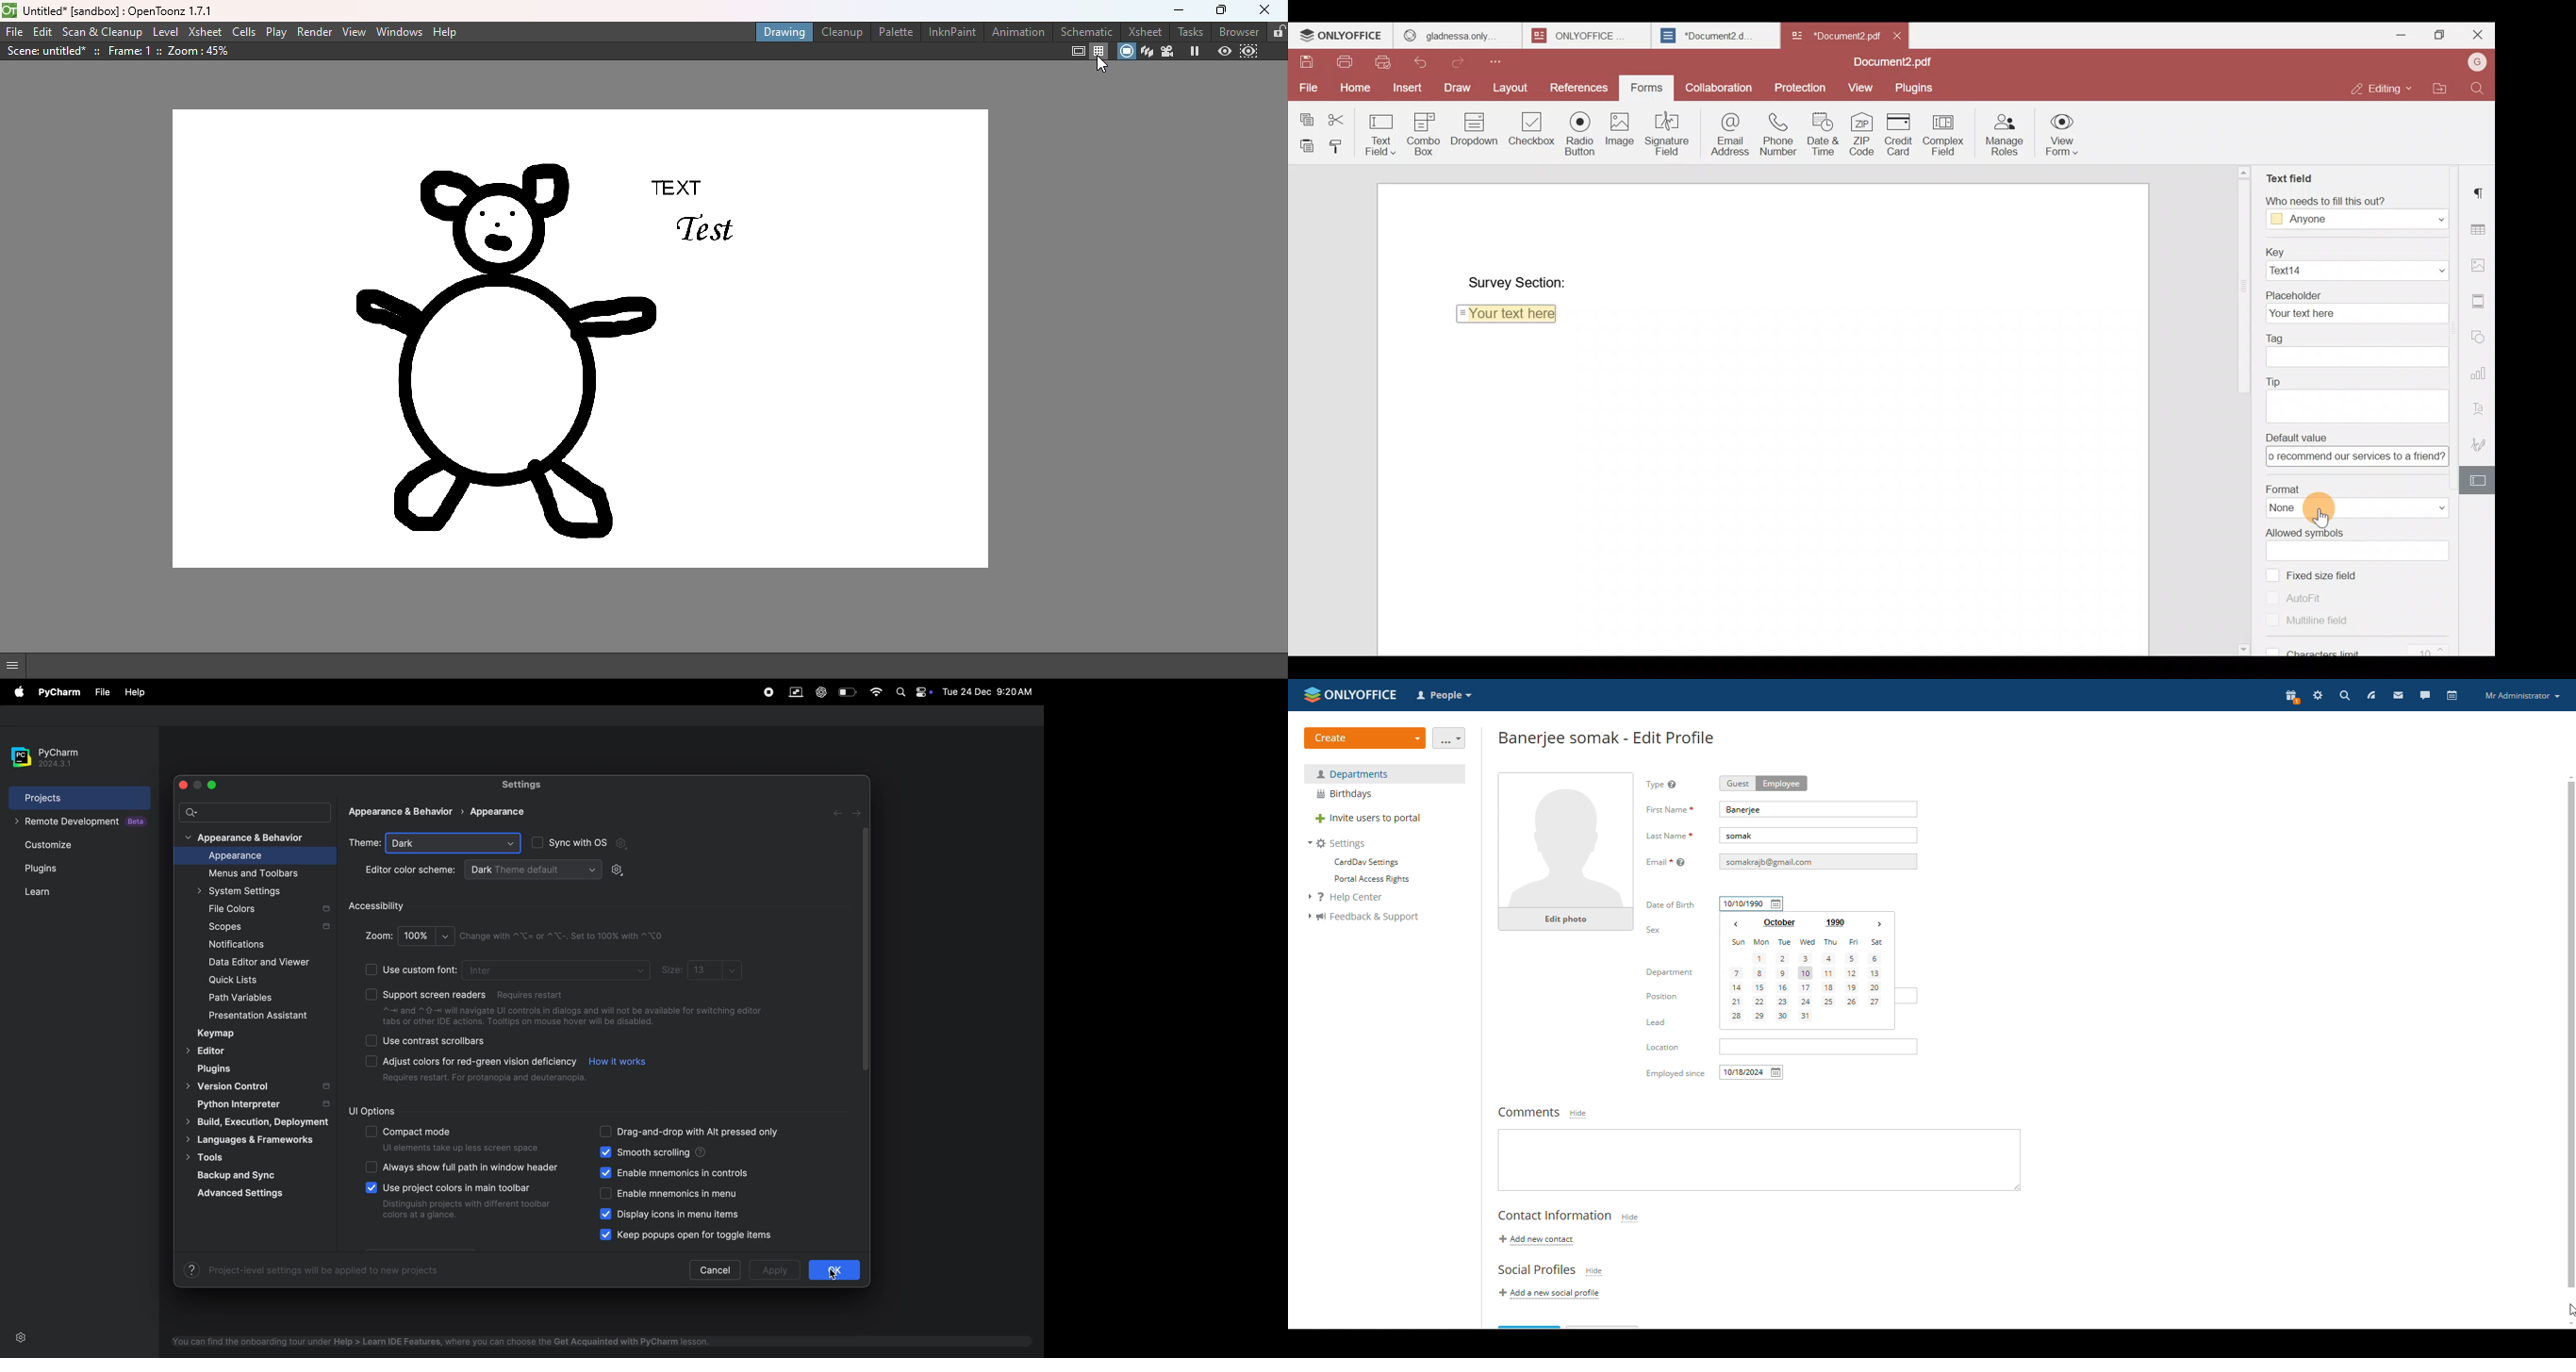 This screenshot has width=2576, height=1372. I want to click on search, so click(255, 811).